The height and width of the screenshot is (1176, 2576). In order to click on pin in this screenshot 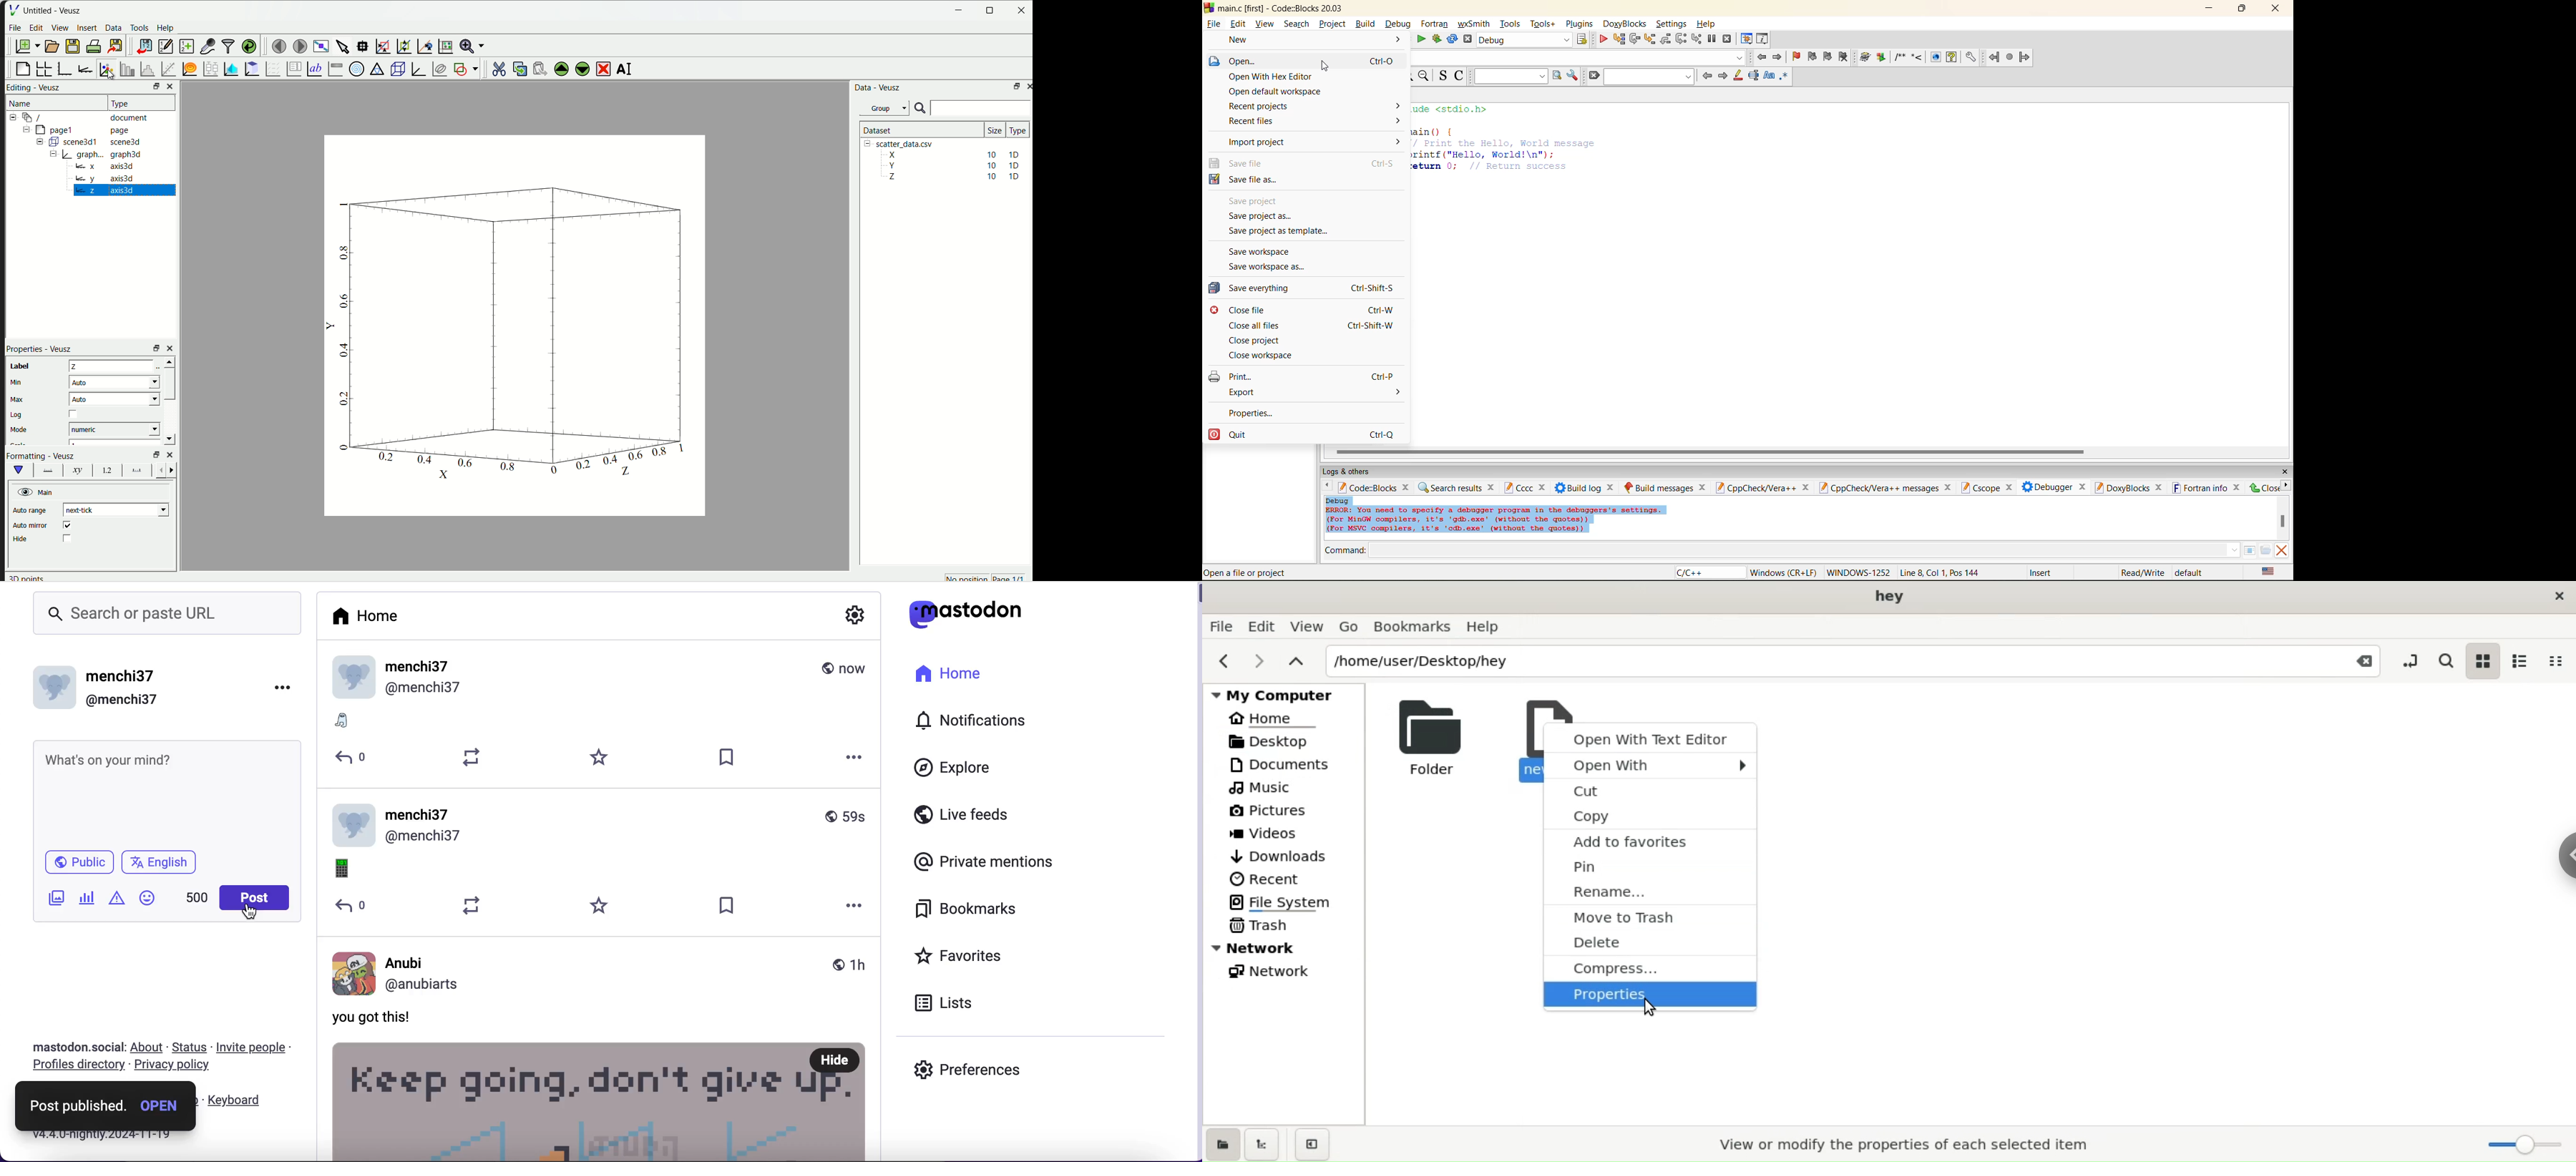, I will do `click(1652, 868)`.